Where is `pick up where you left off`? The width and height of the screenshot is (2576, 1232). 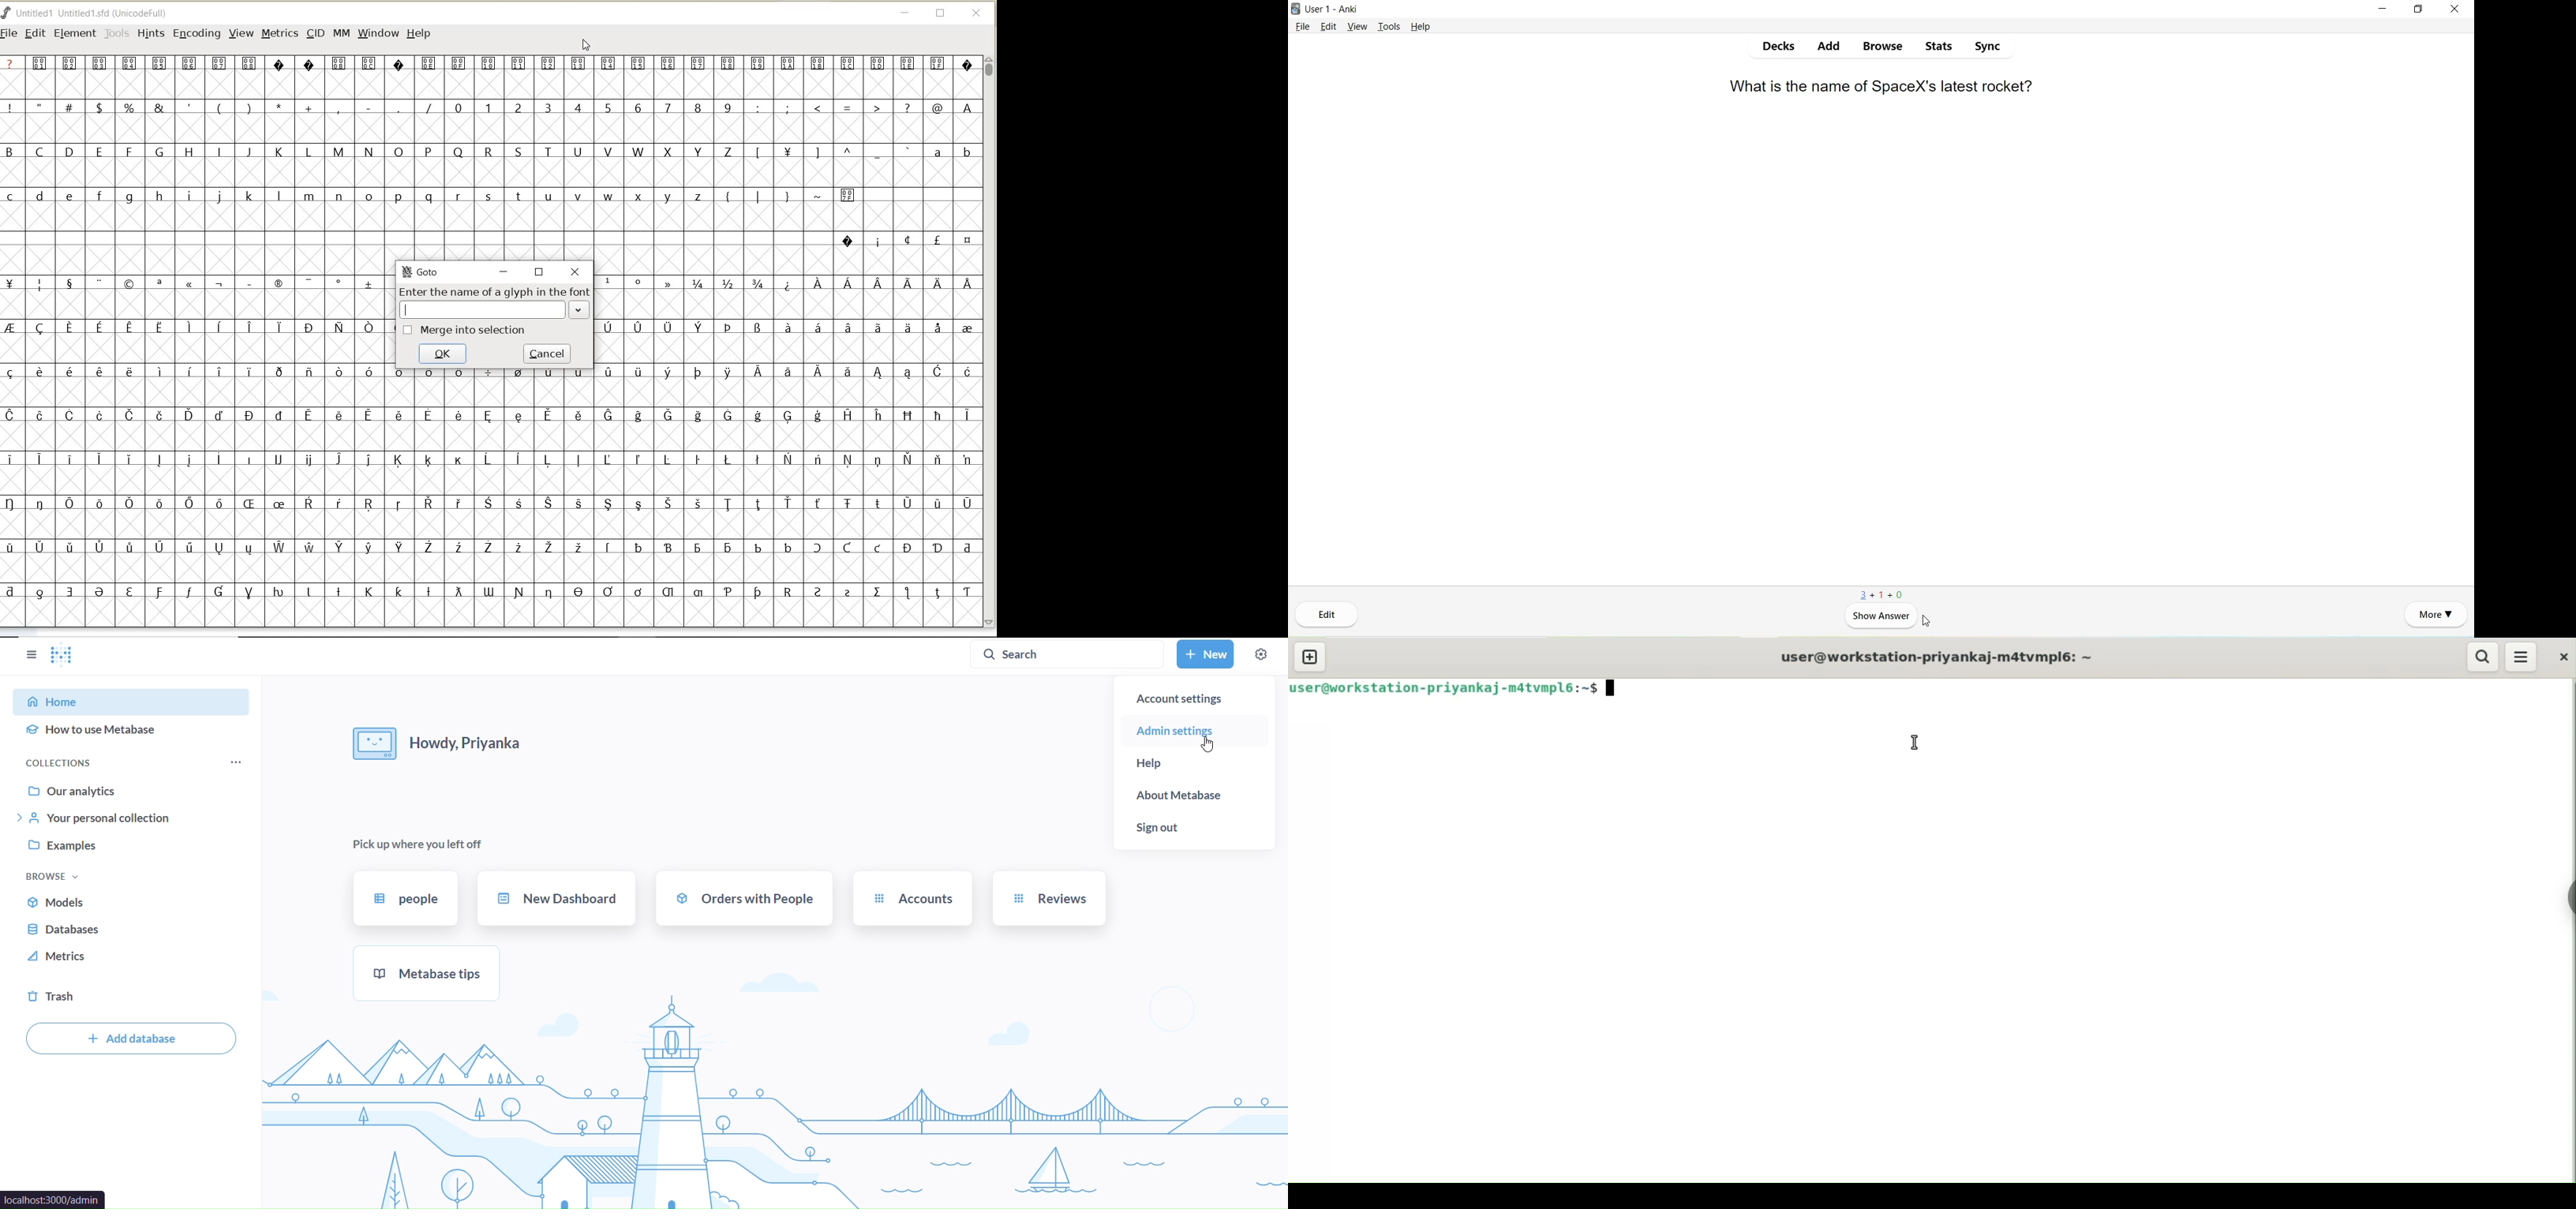
pick up where you left off is located at coordinates (417, 844).